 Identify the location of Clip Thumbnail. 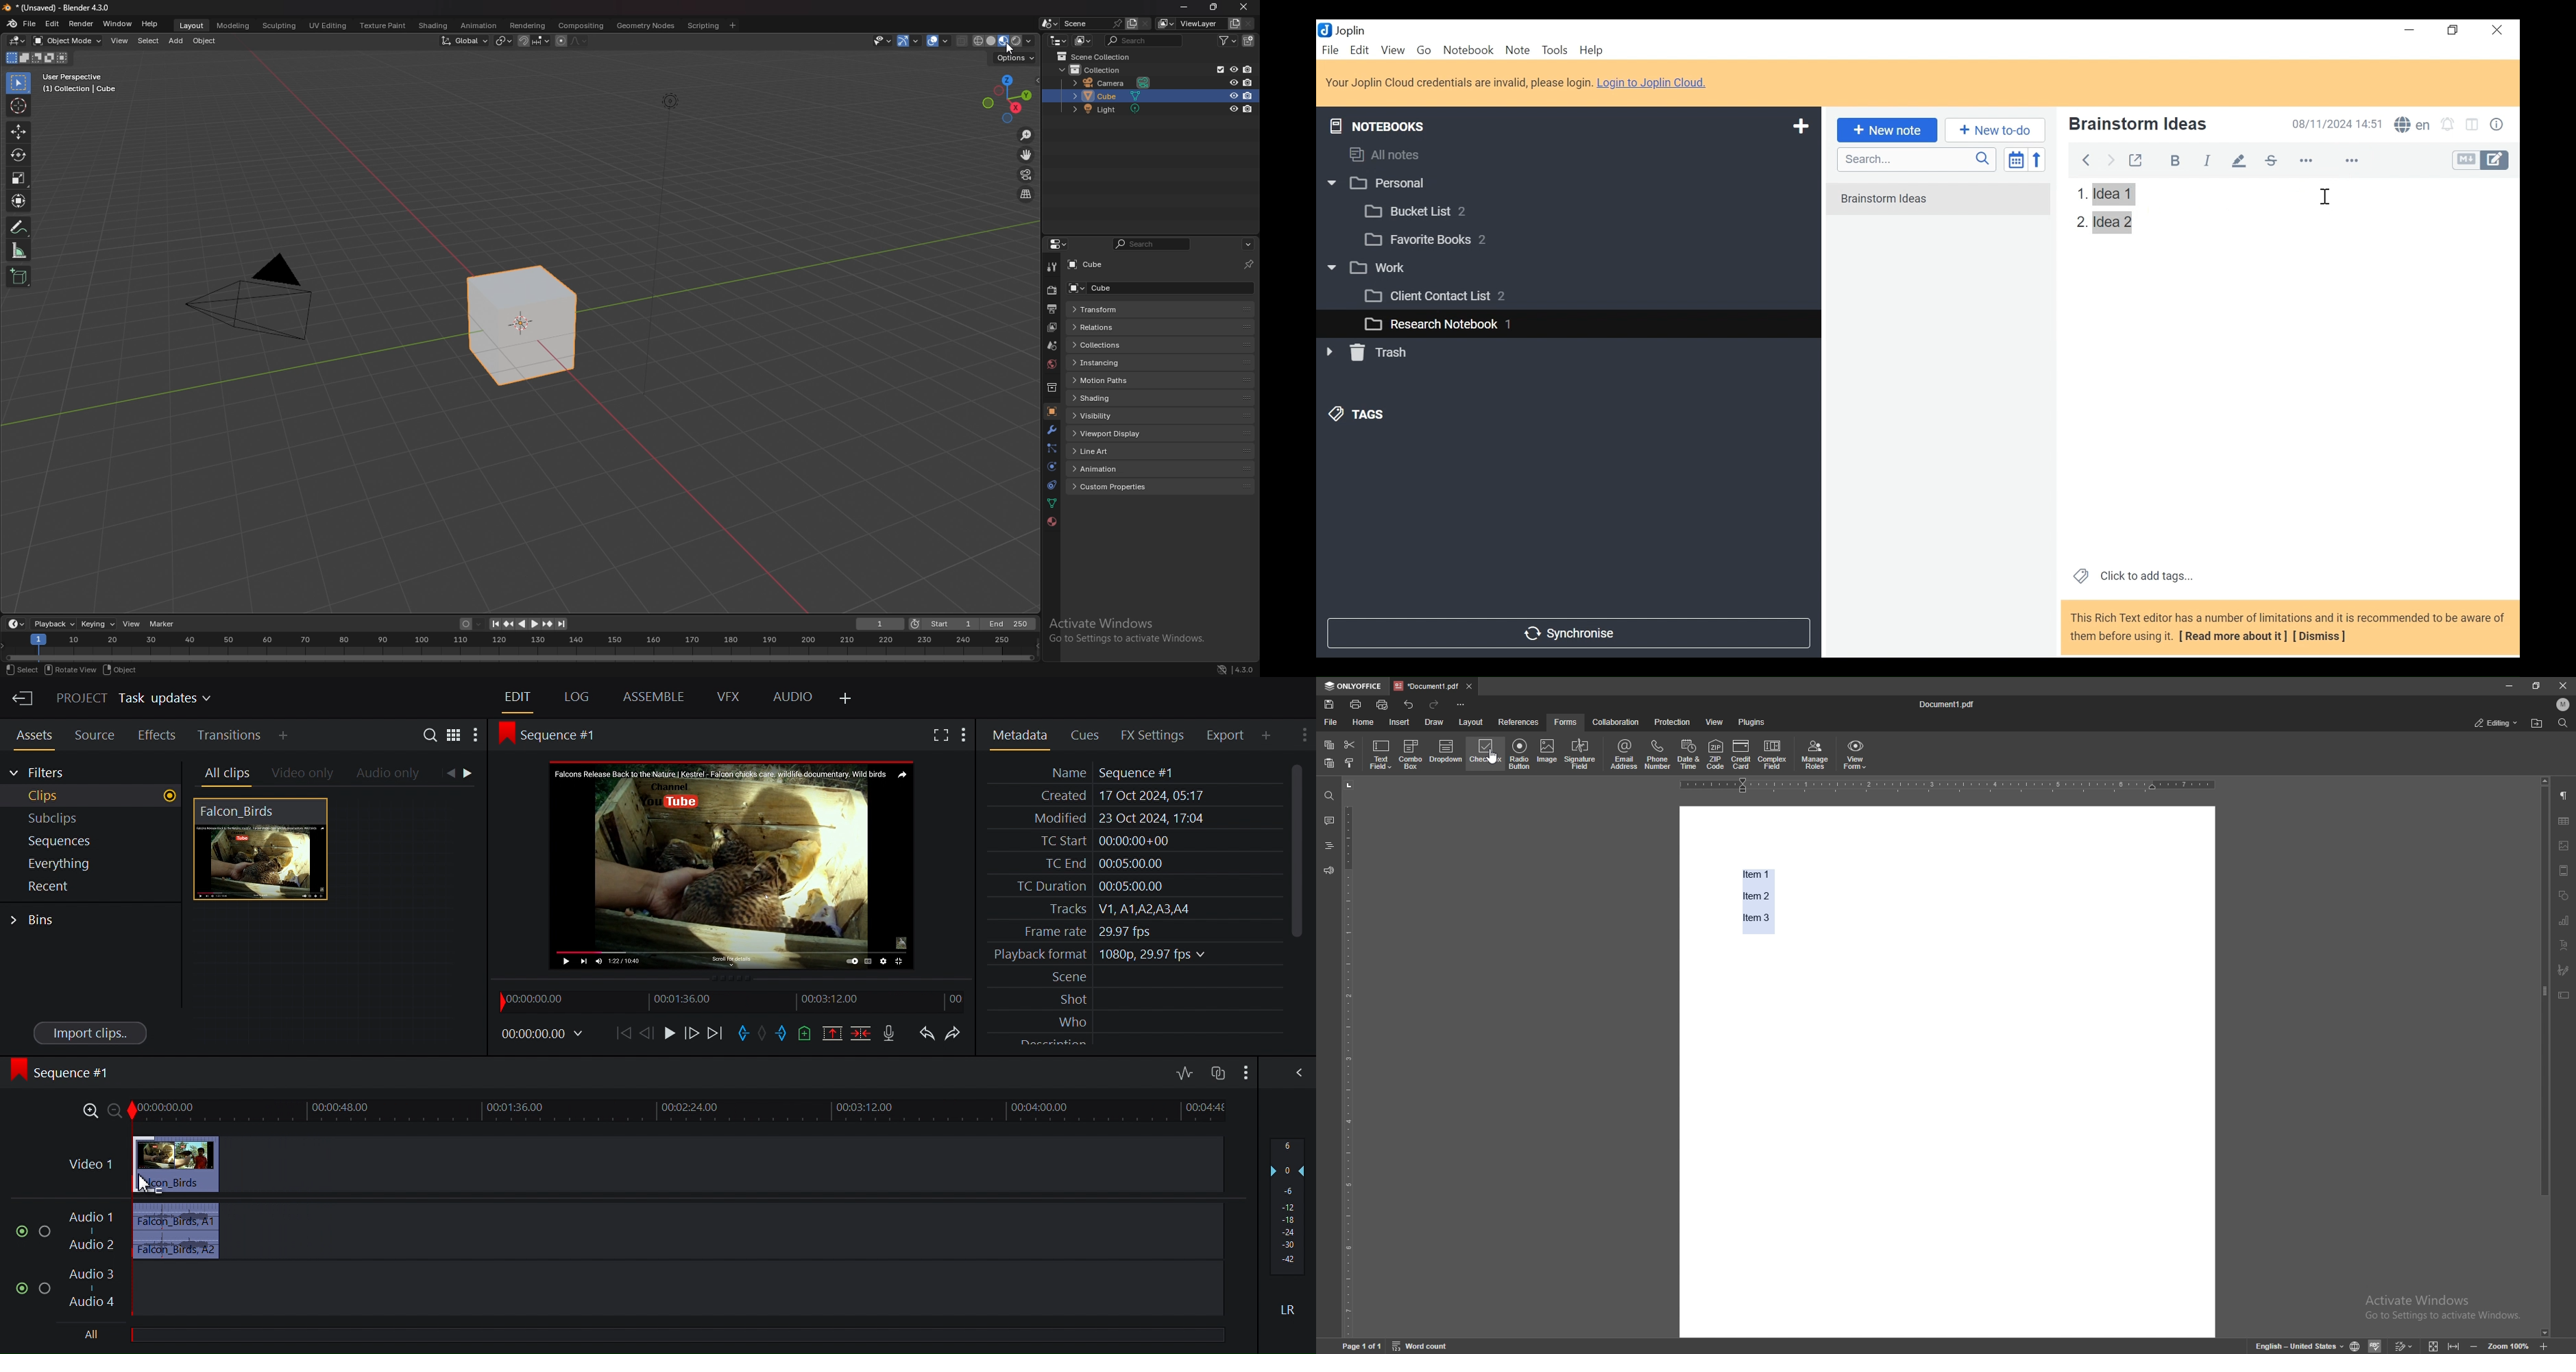
(331, 923).